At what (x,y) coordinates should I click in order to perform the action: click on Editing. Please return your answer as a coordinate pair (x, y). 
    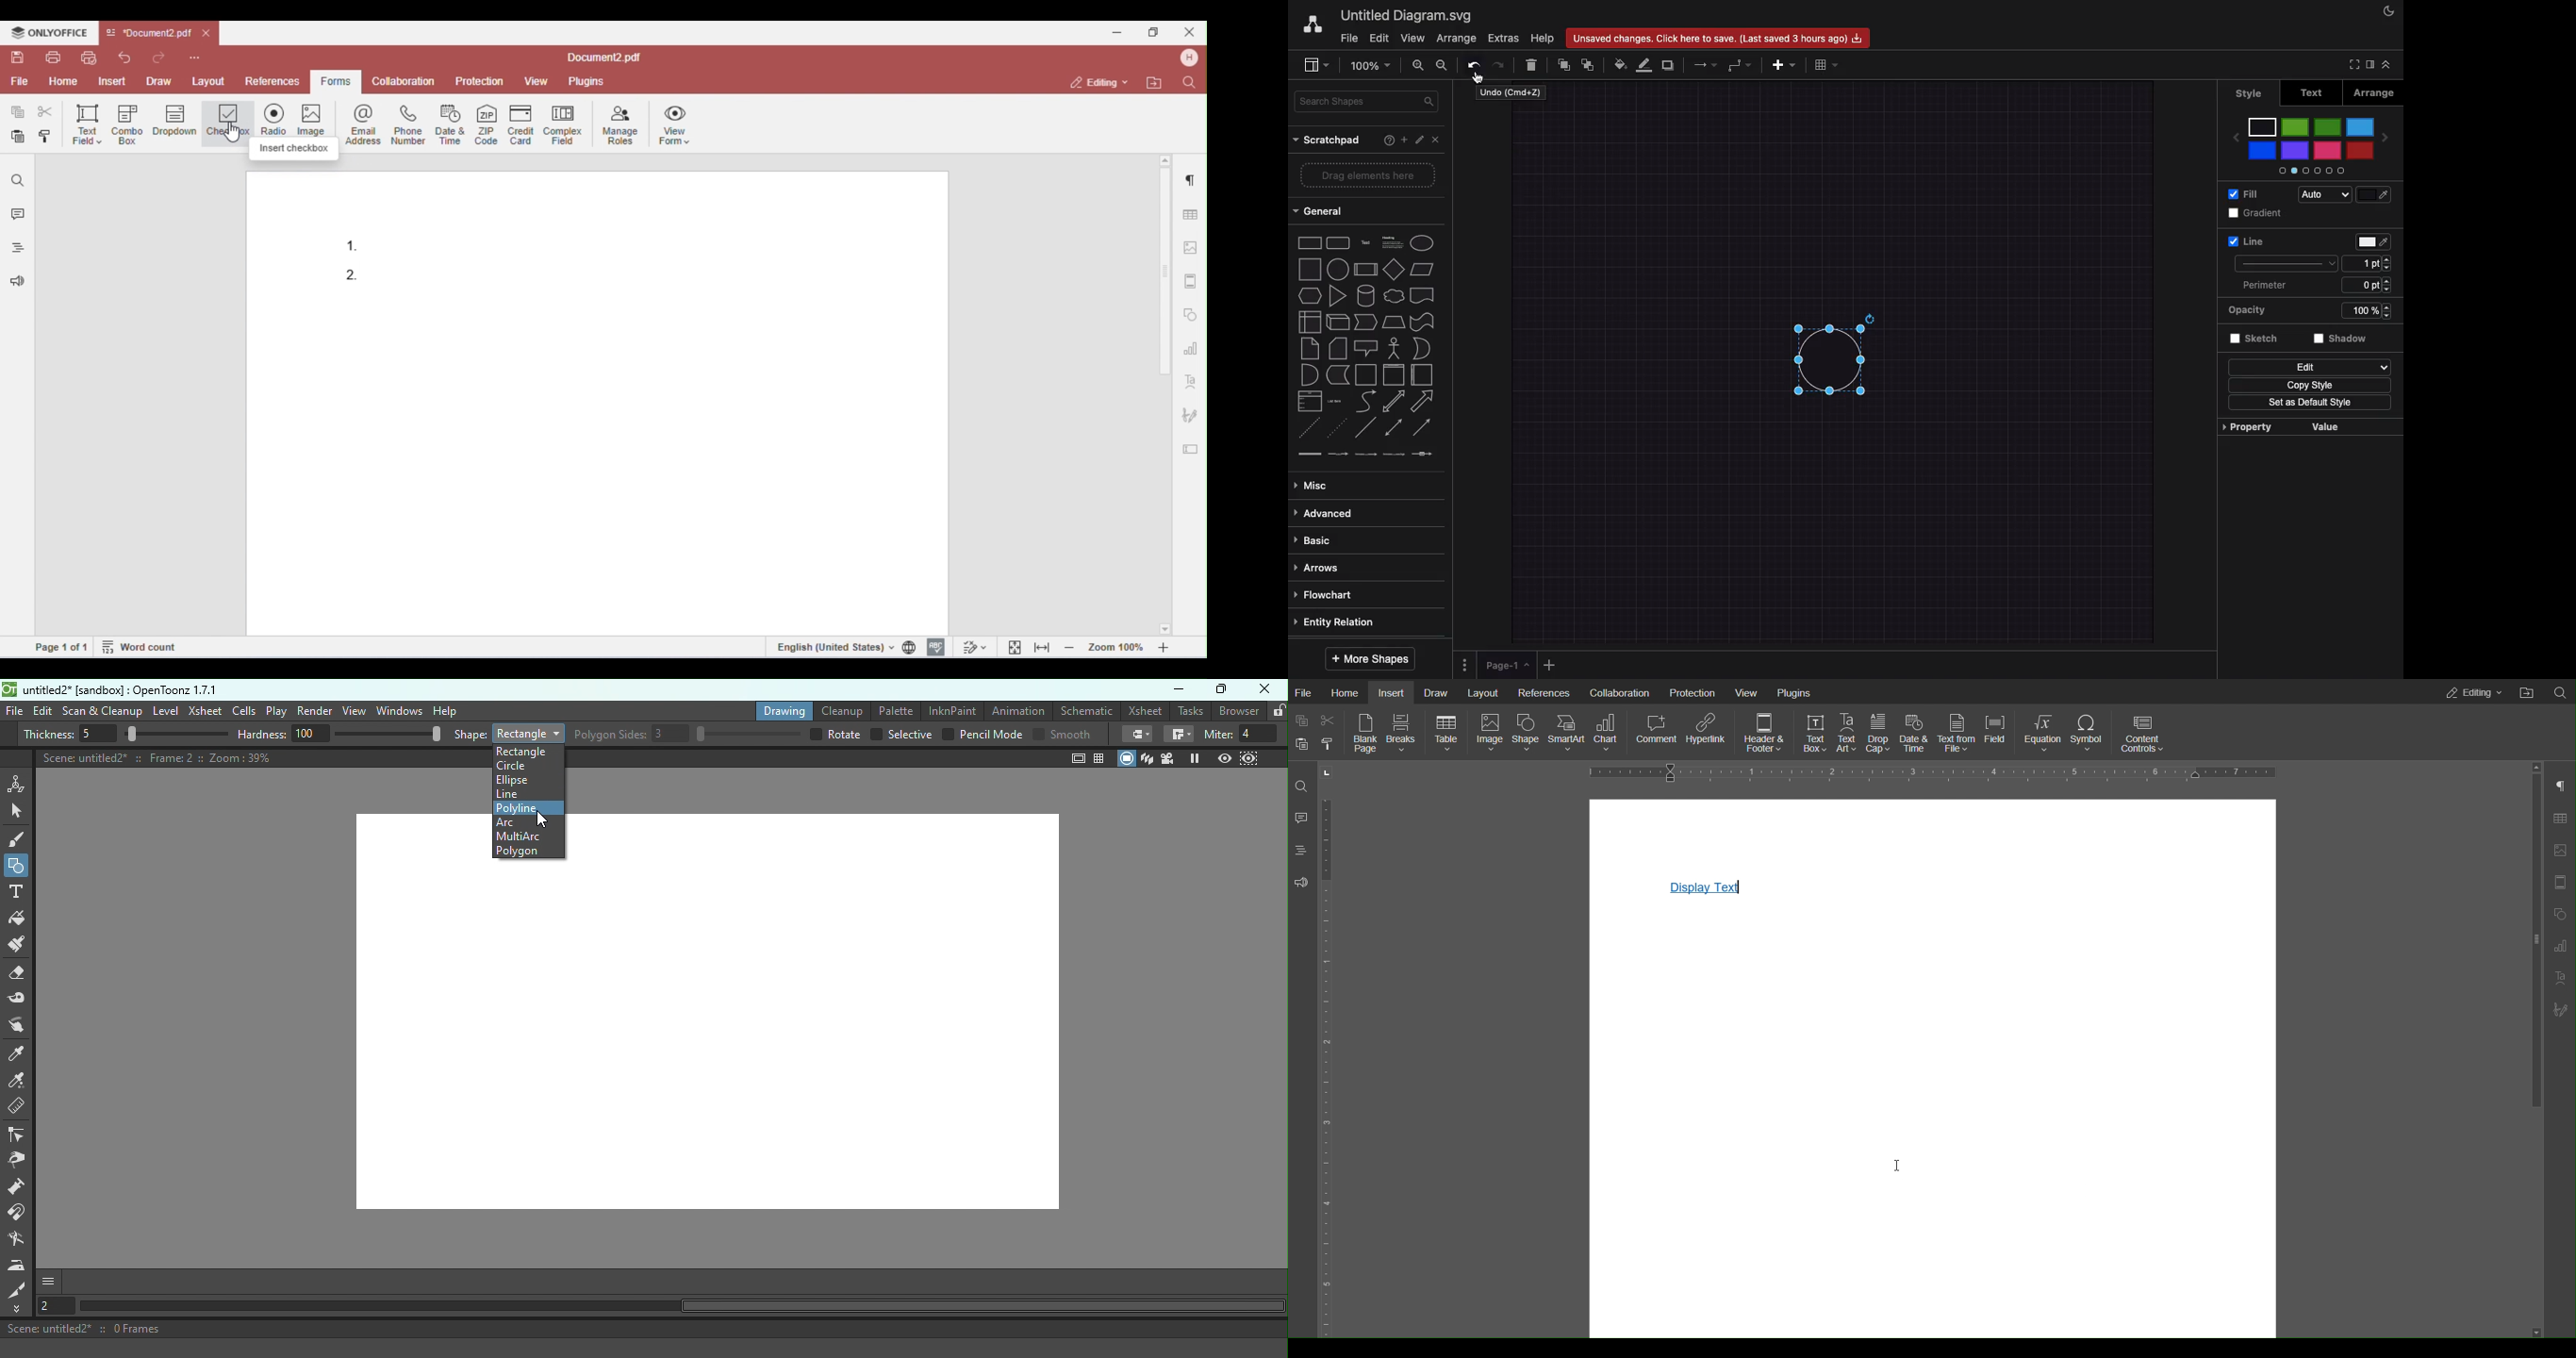
    Looking at the image, I should click on (2472, 692).